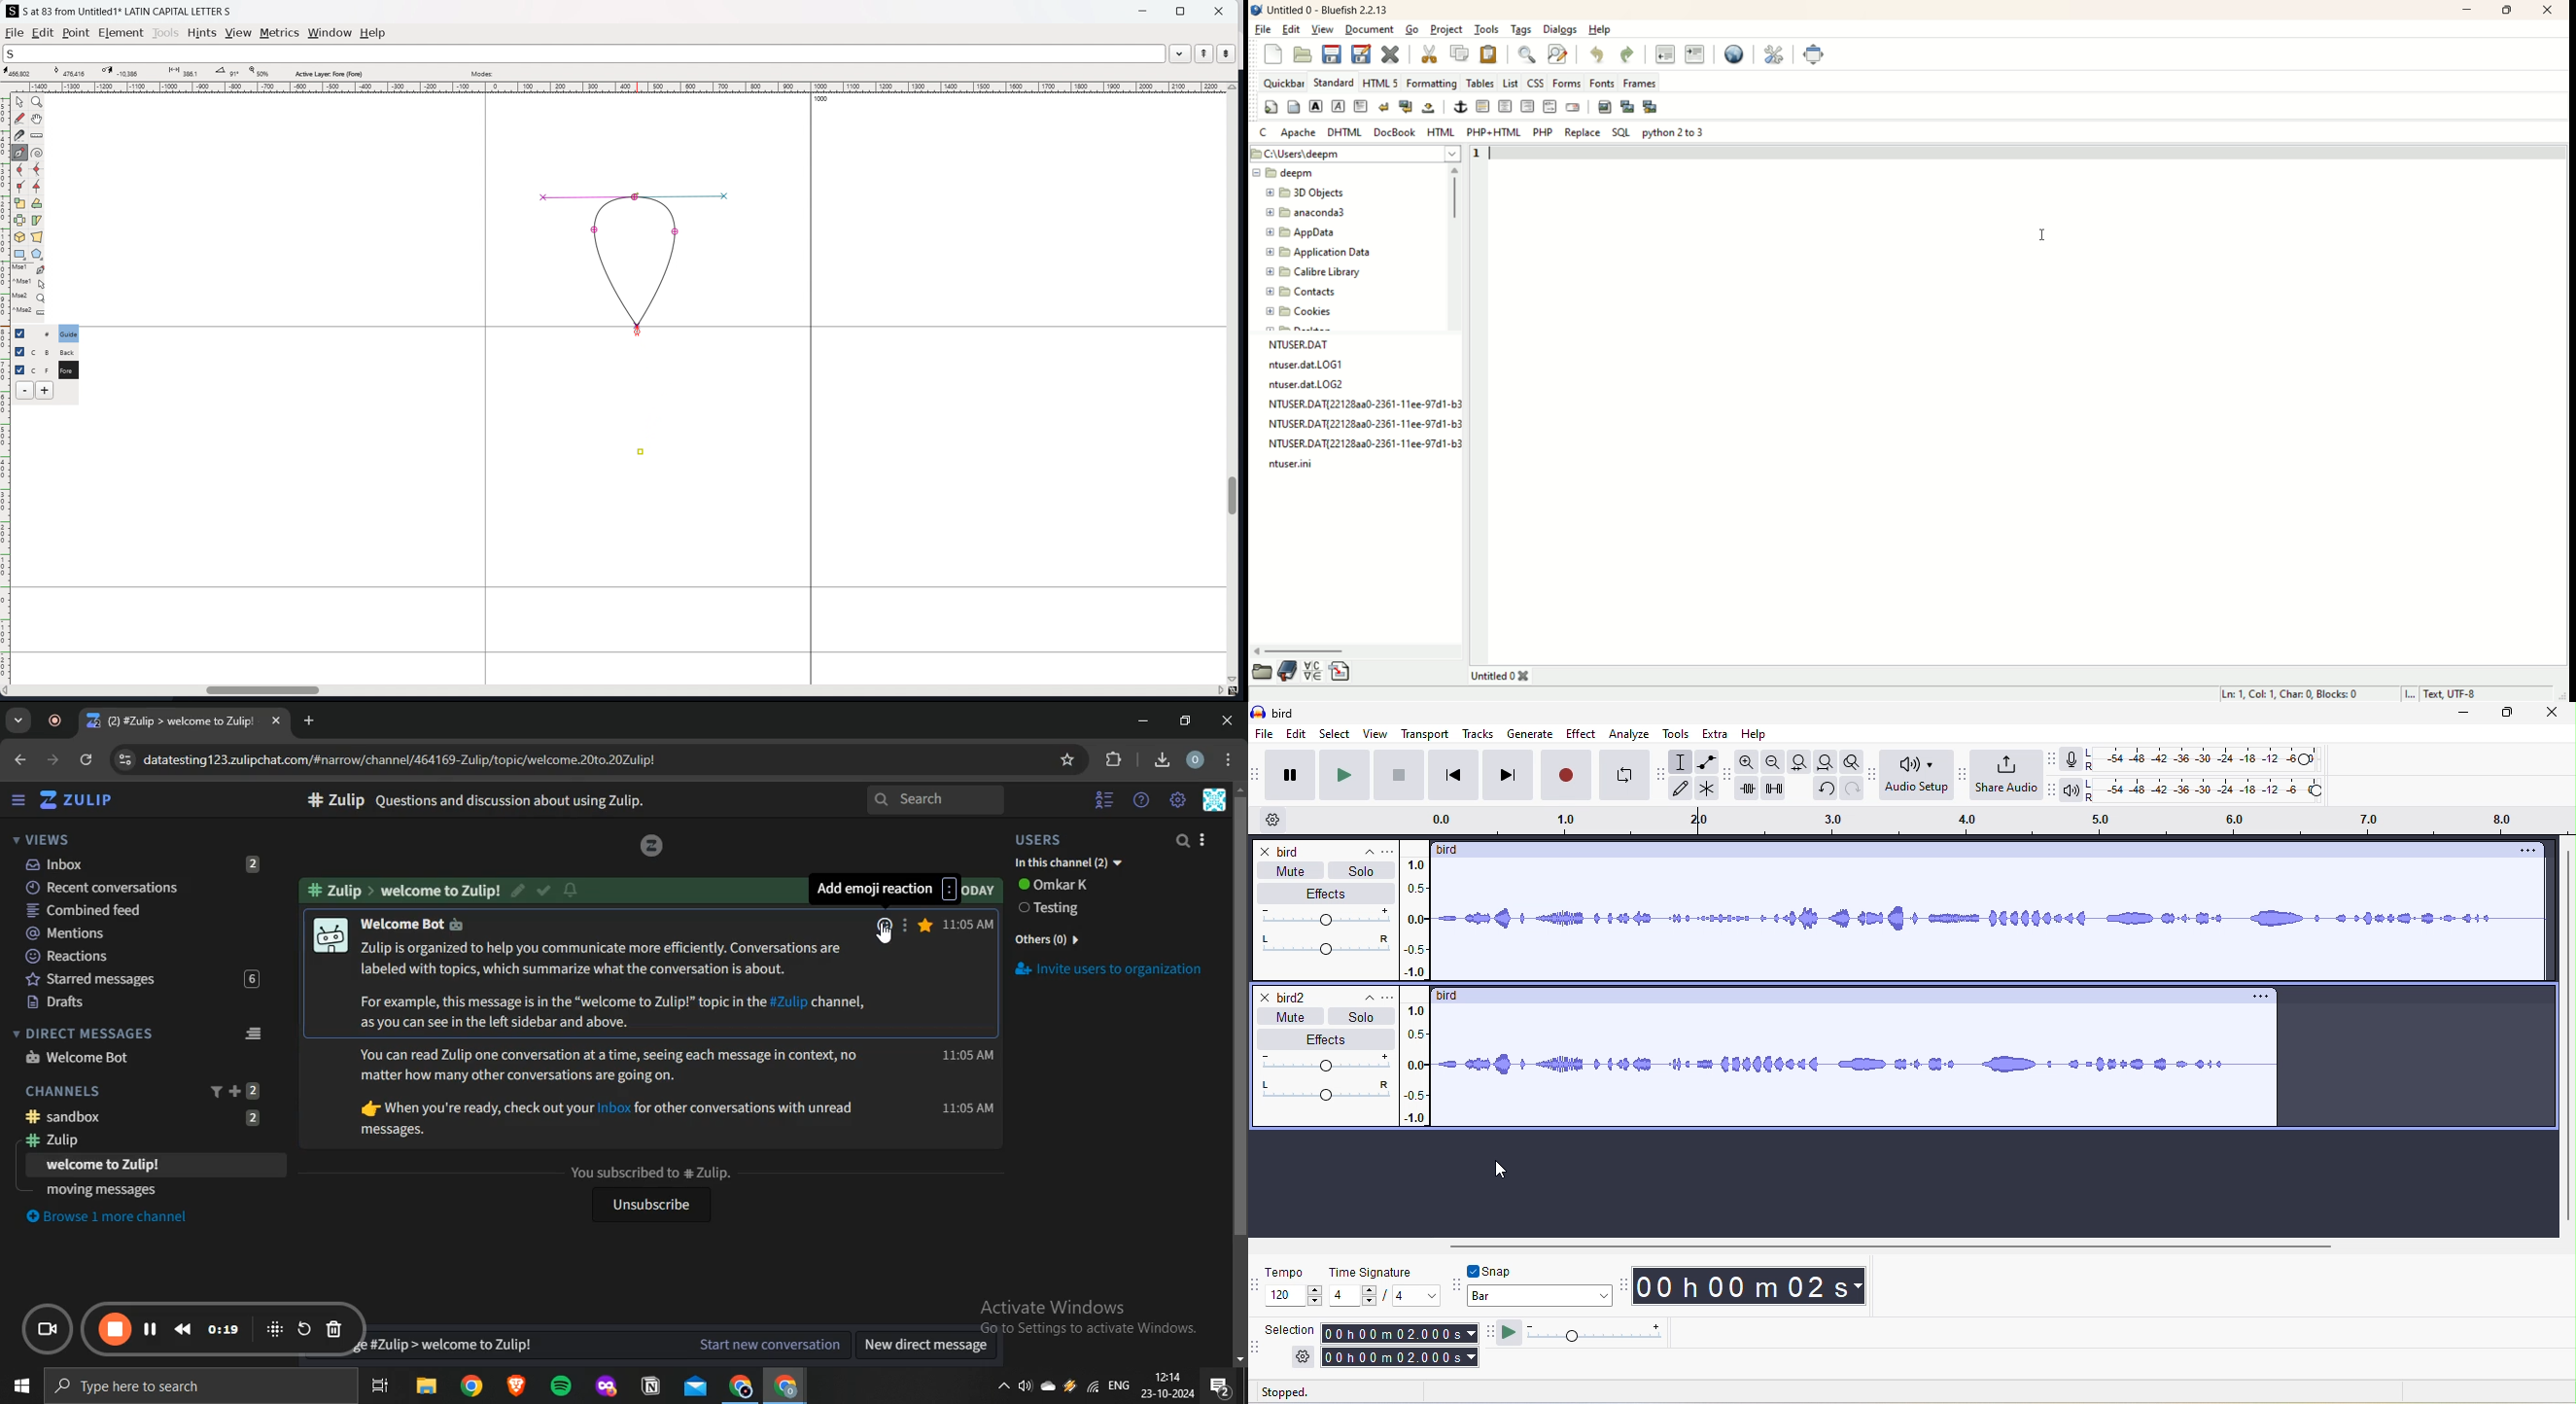  I want to click on cut splines in two, so click(20, 135).